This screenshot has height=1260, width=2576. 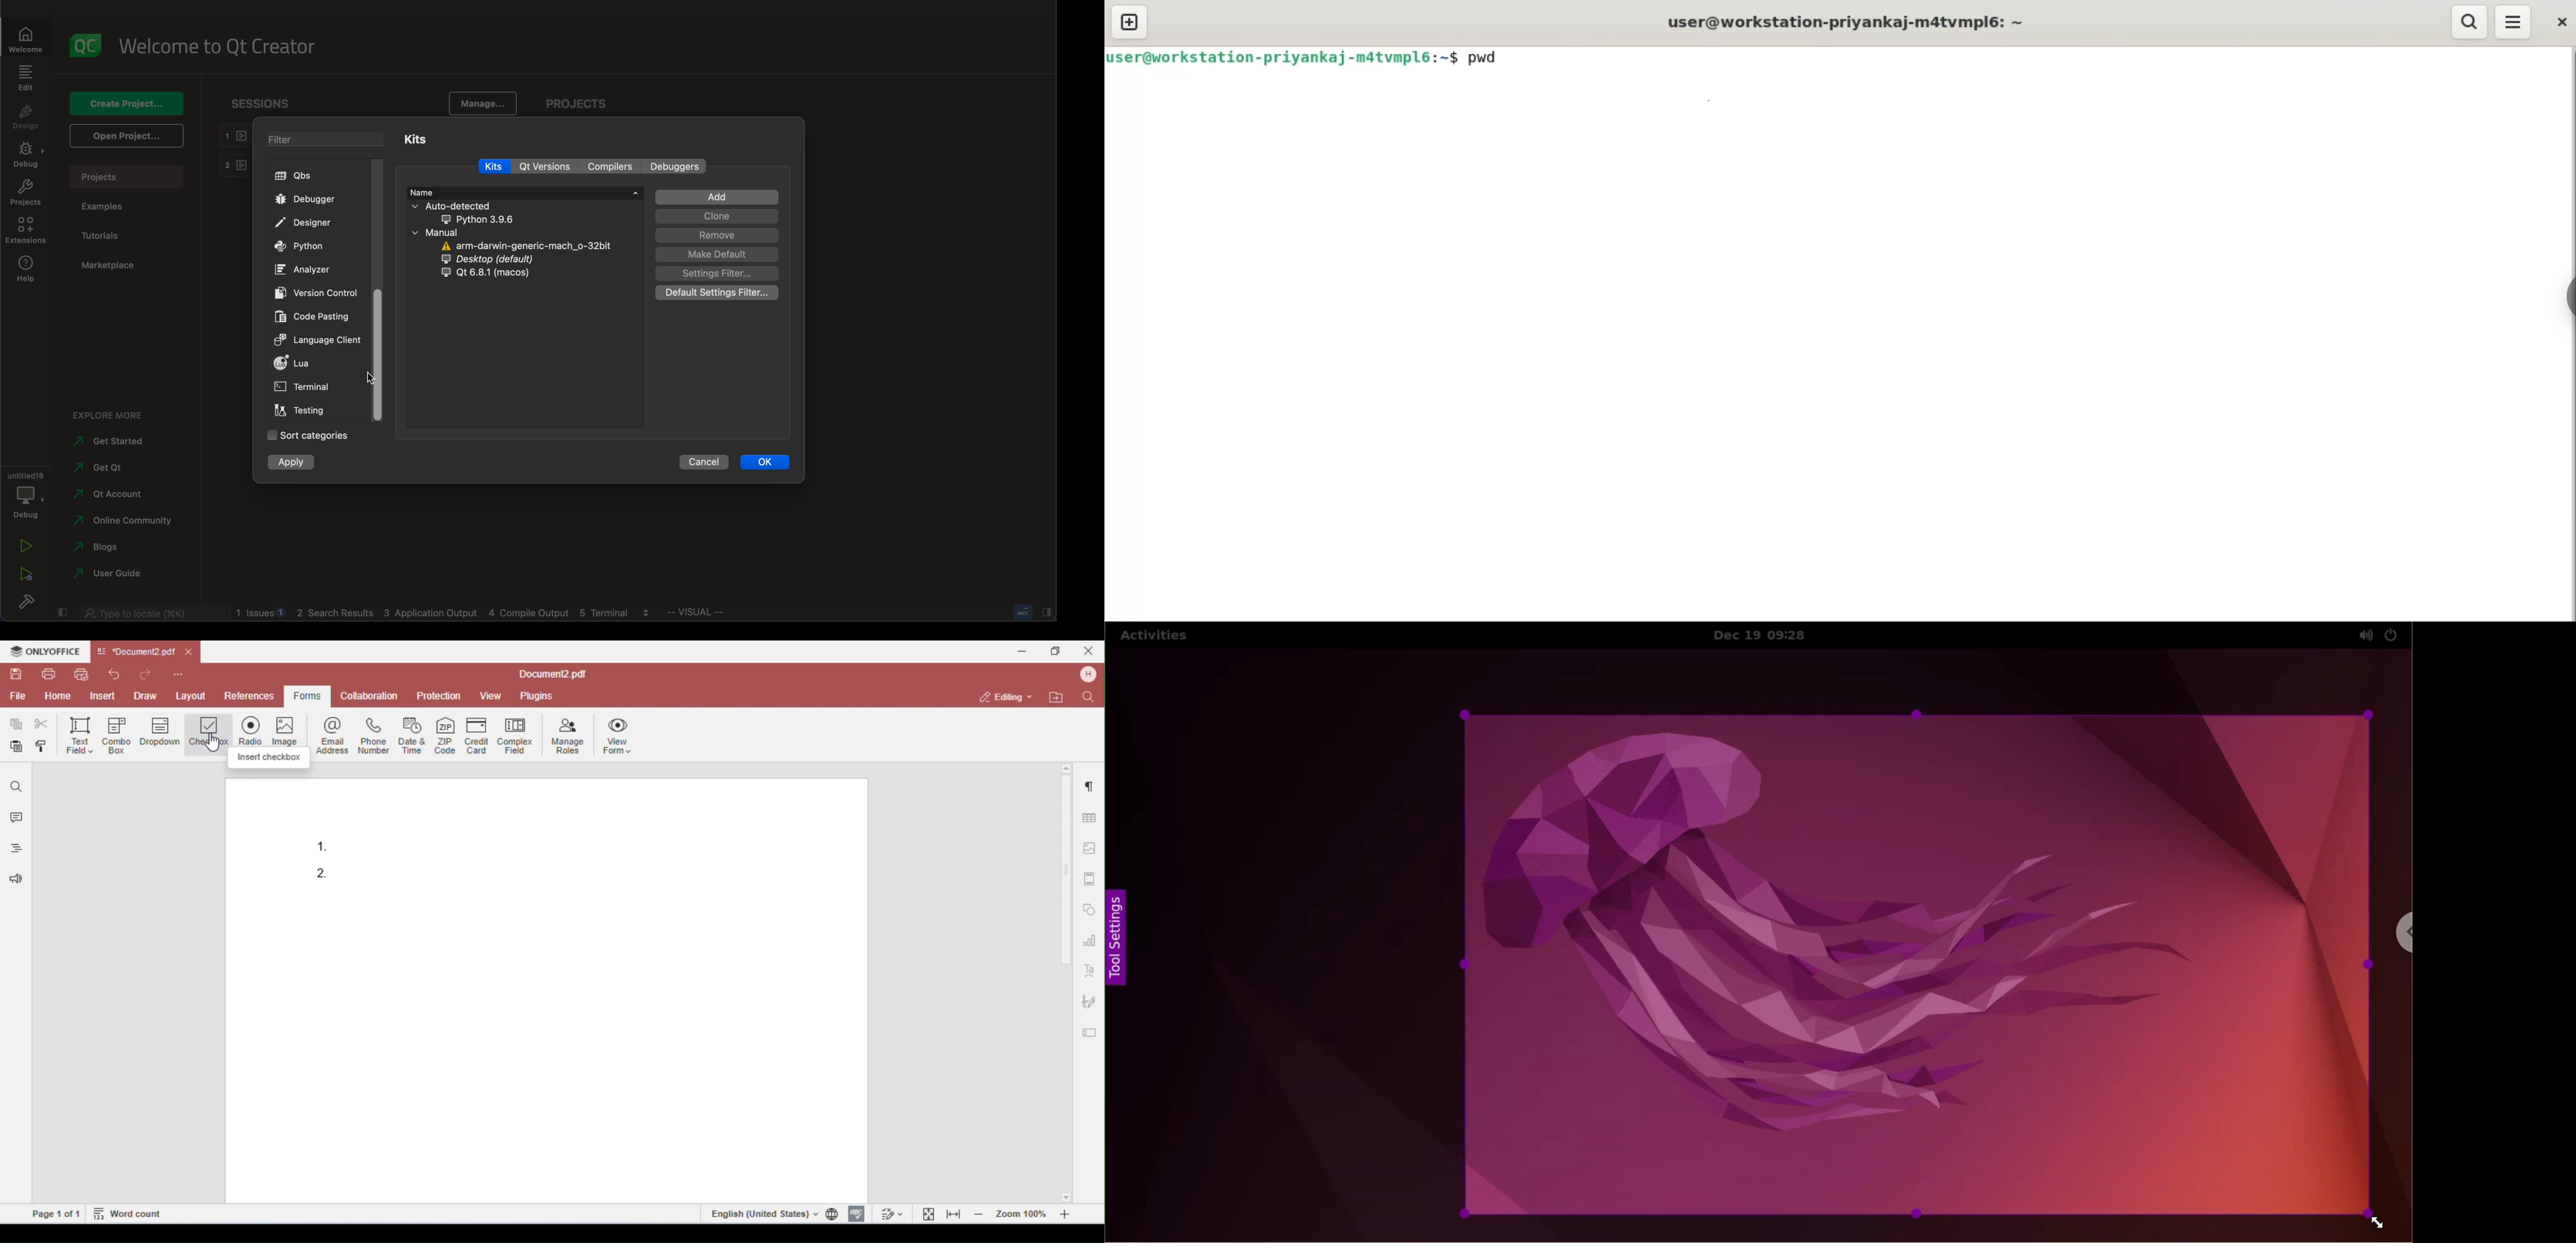 What do you see at coordinates (22, 548) in the screenshot?
I see `run` at bounding box center [22, 548].